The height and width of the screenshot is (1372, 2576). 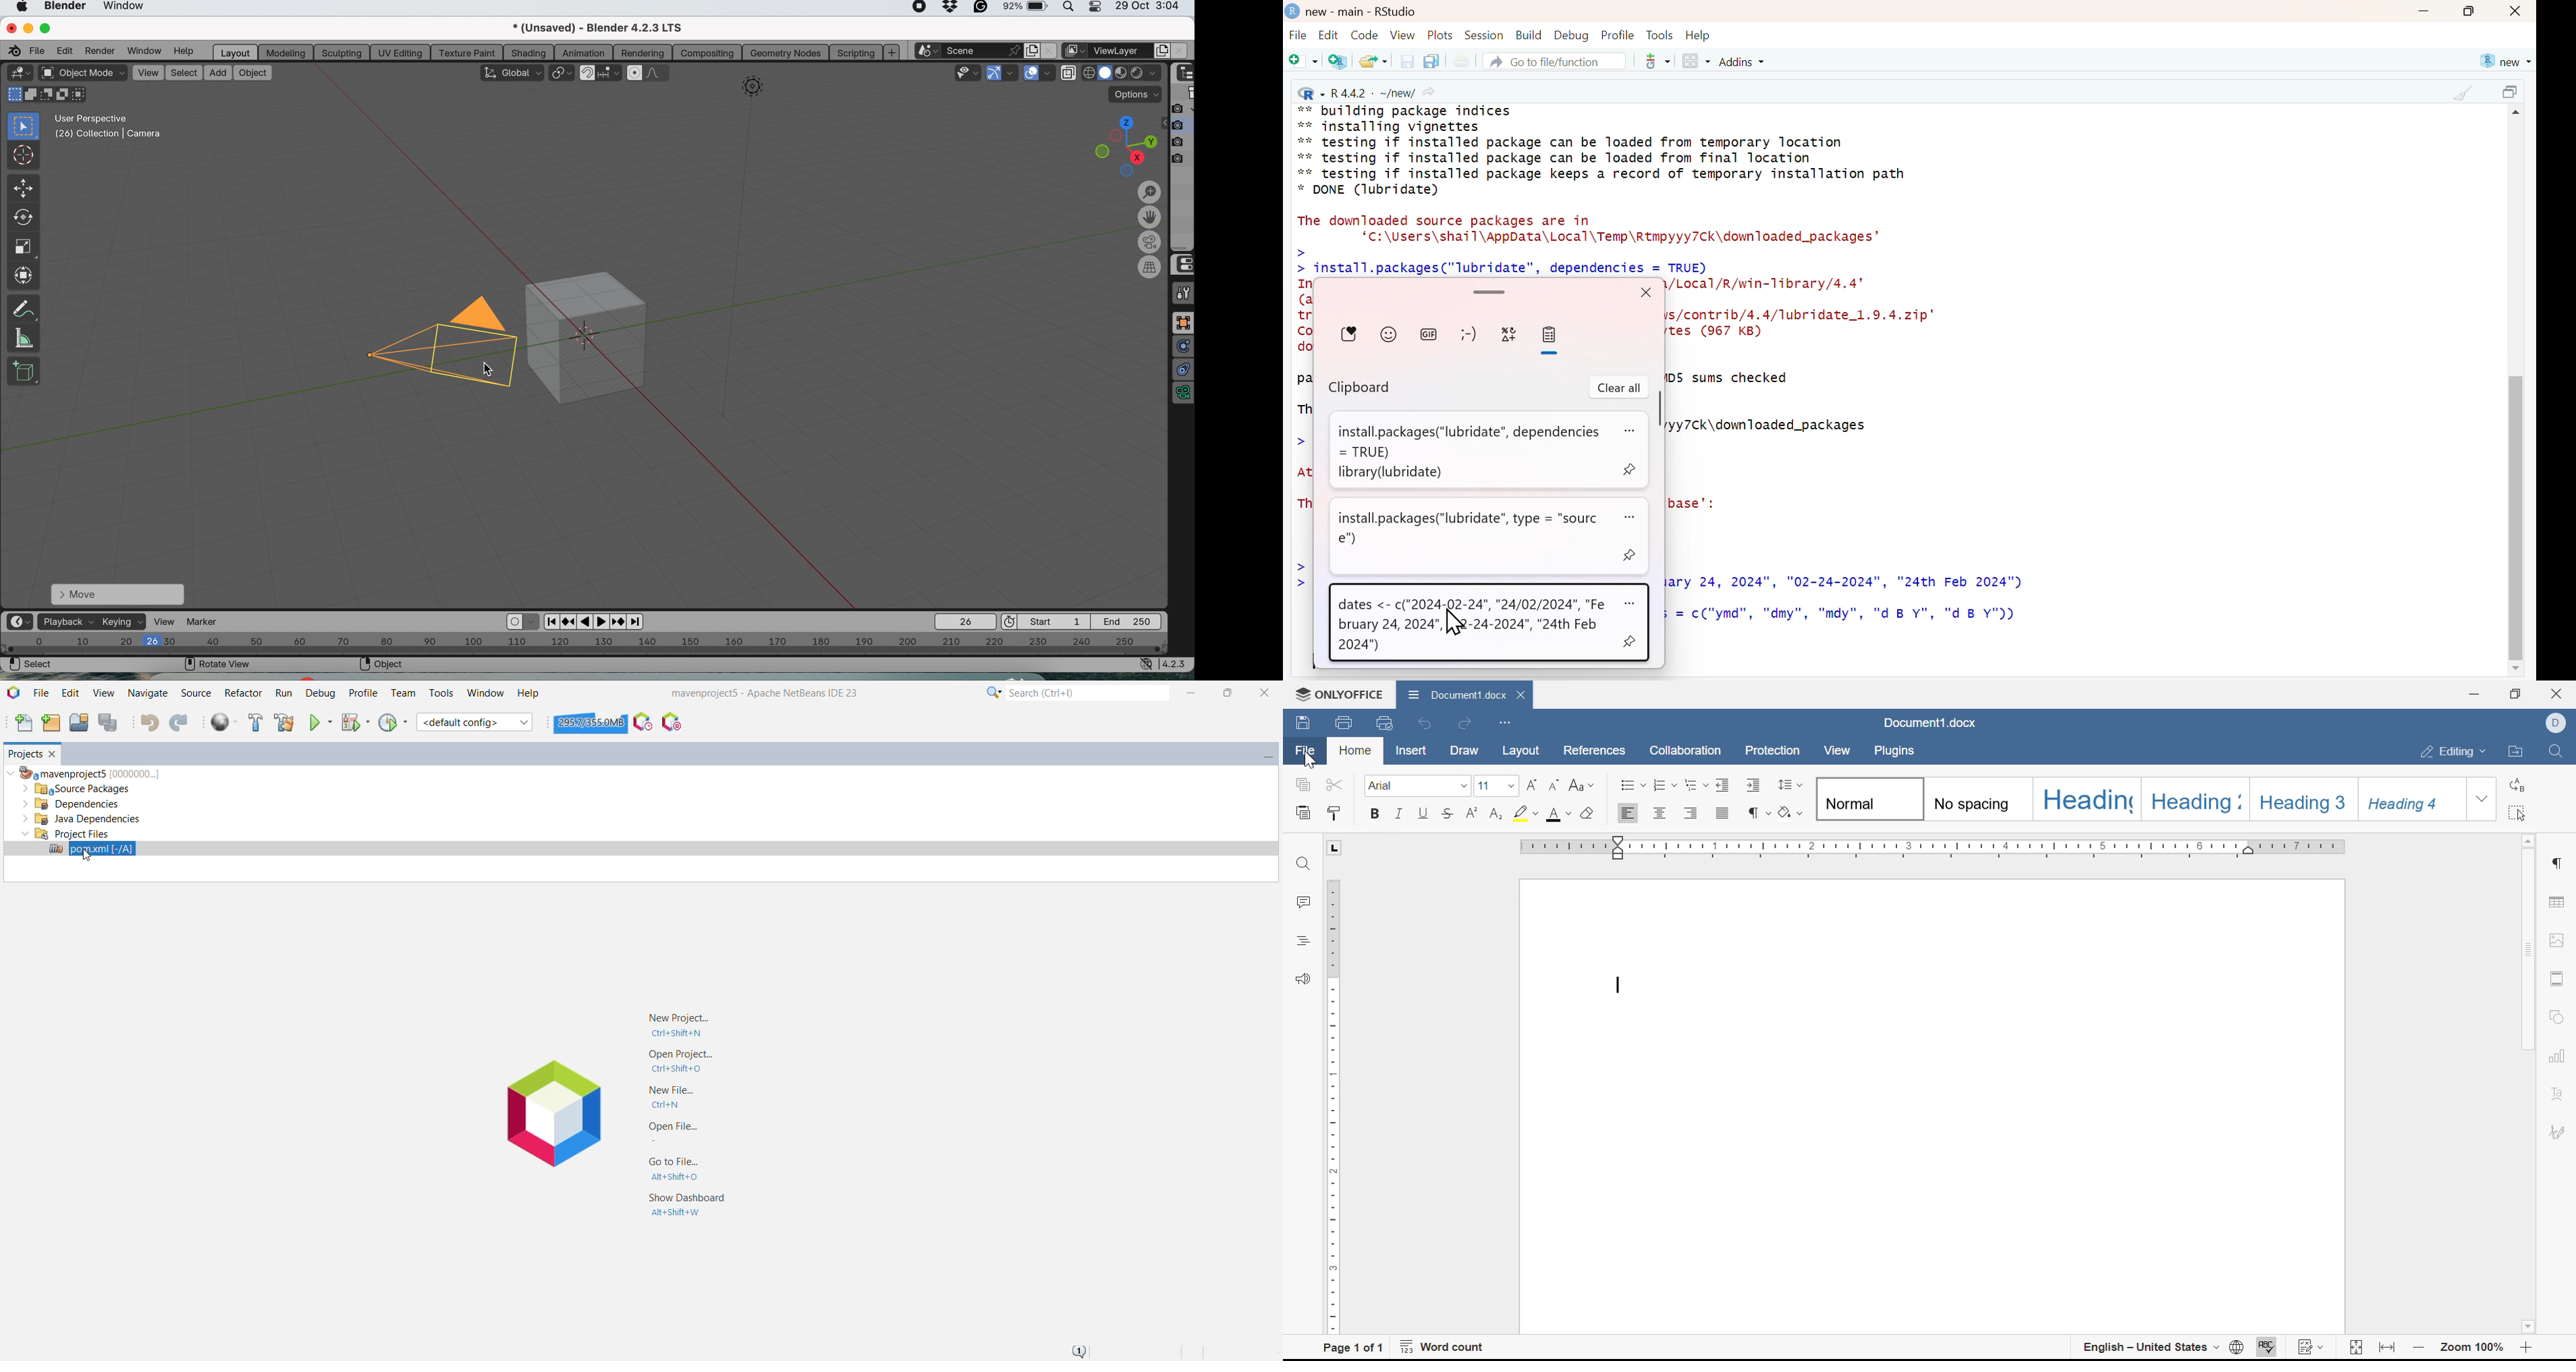 What do you see at coordinates (1307, 980) in the screenshot?
I see `feedback and support` at bounding box center [1307, 980].